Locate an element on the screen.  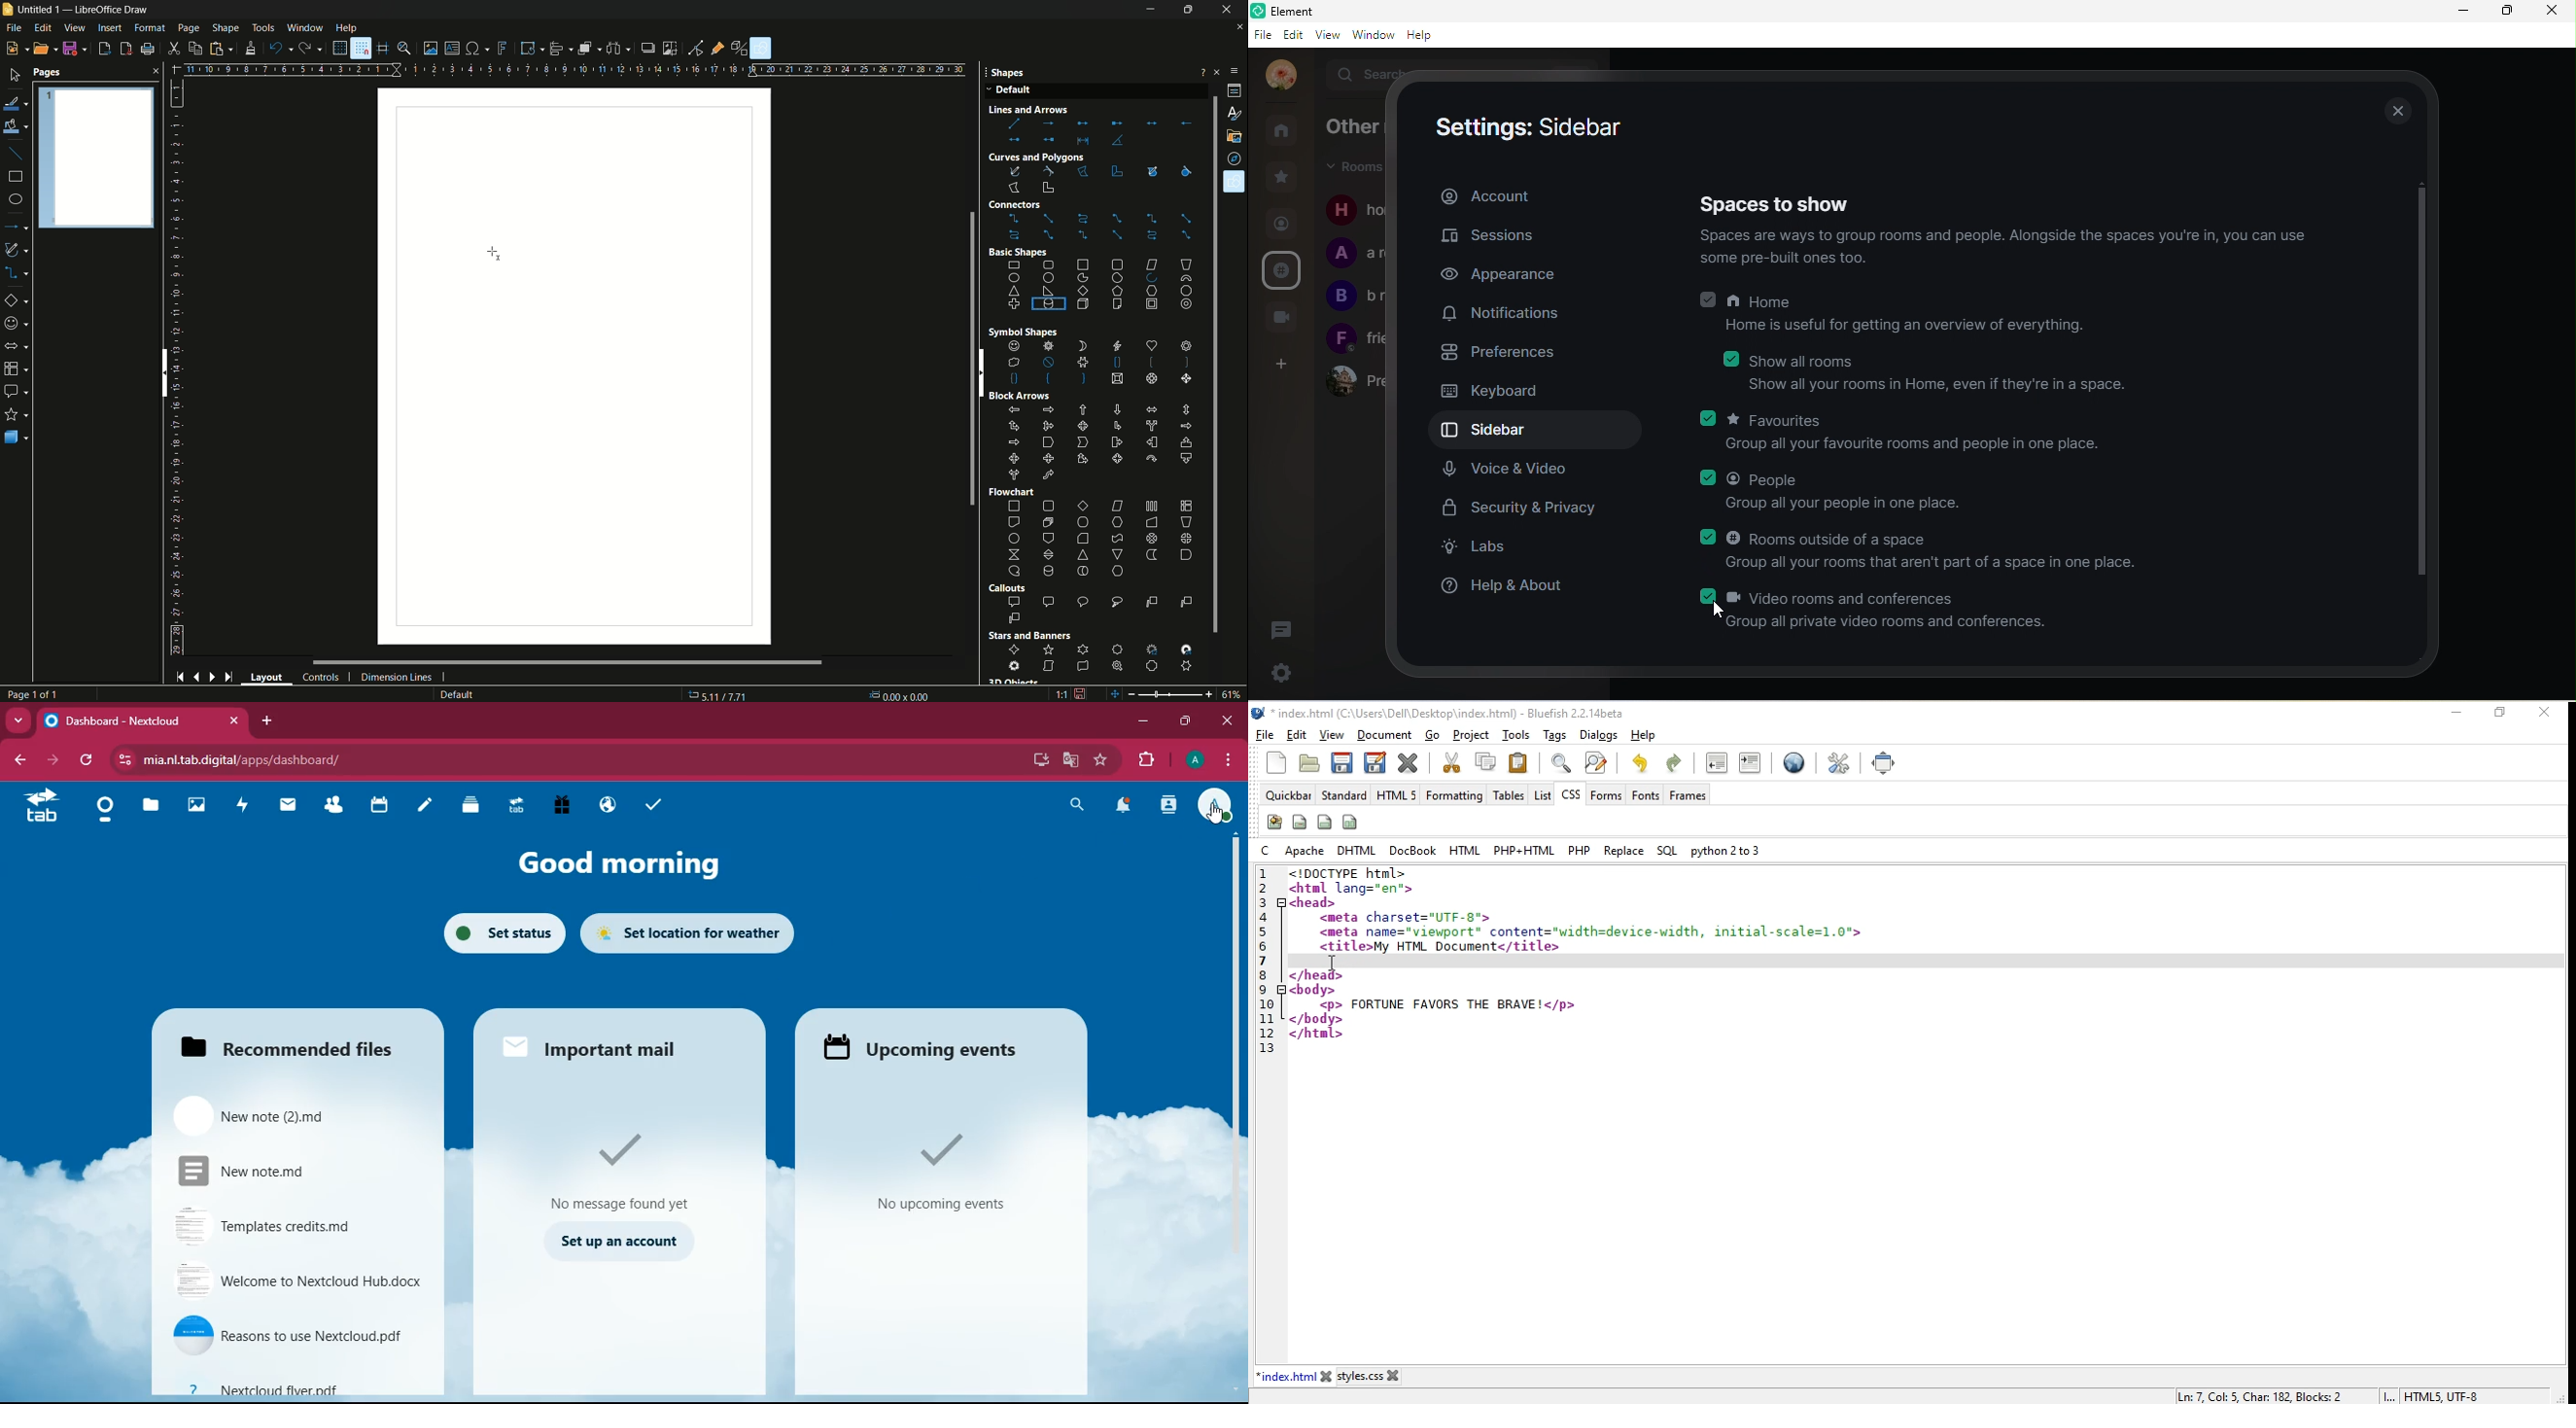
friends is located at coordinates (332, 808).